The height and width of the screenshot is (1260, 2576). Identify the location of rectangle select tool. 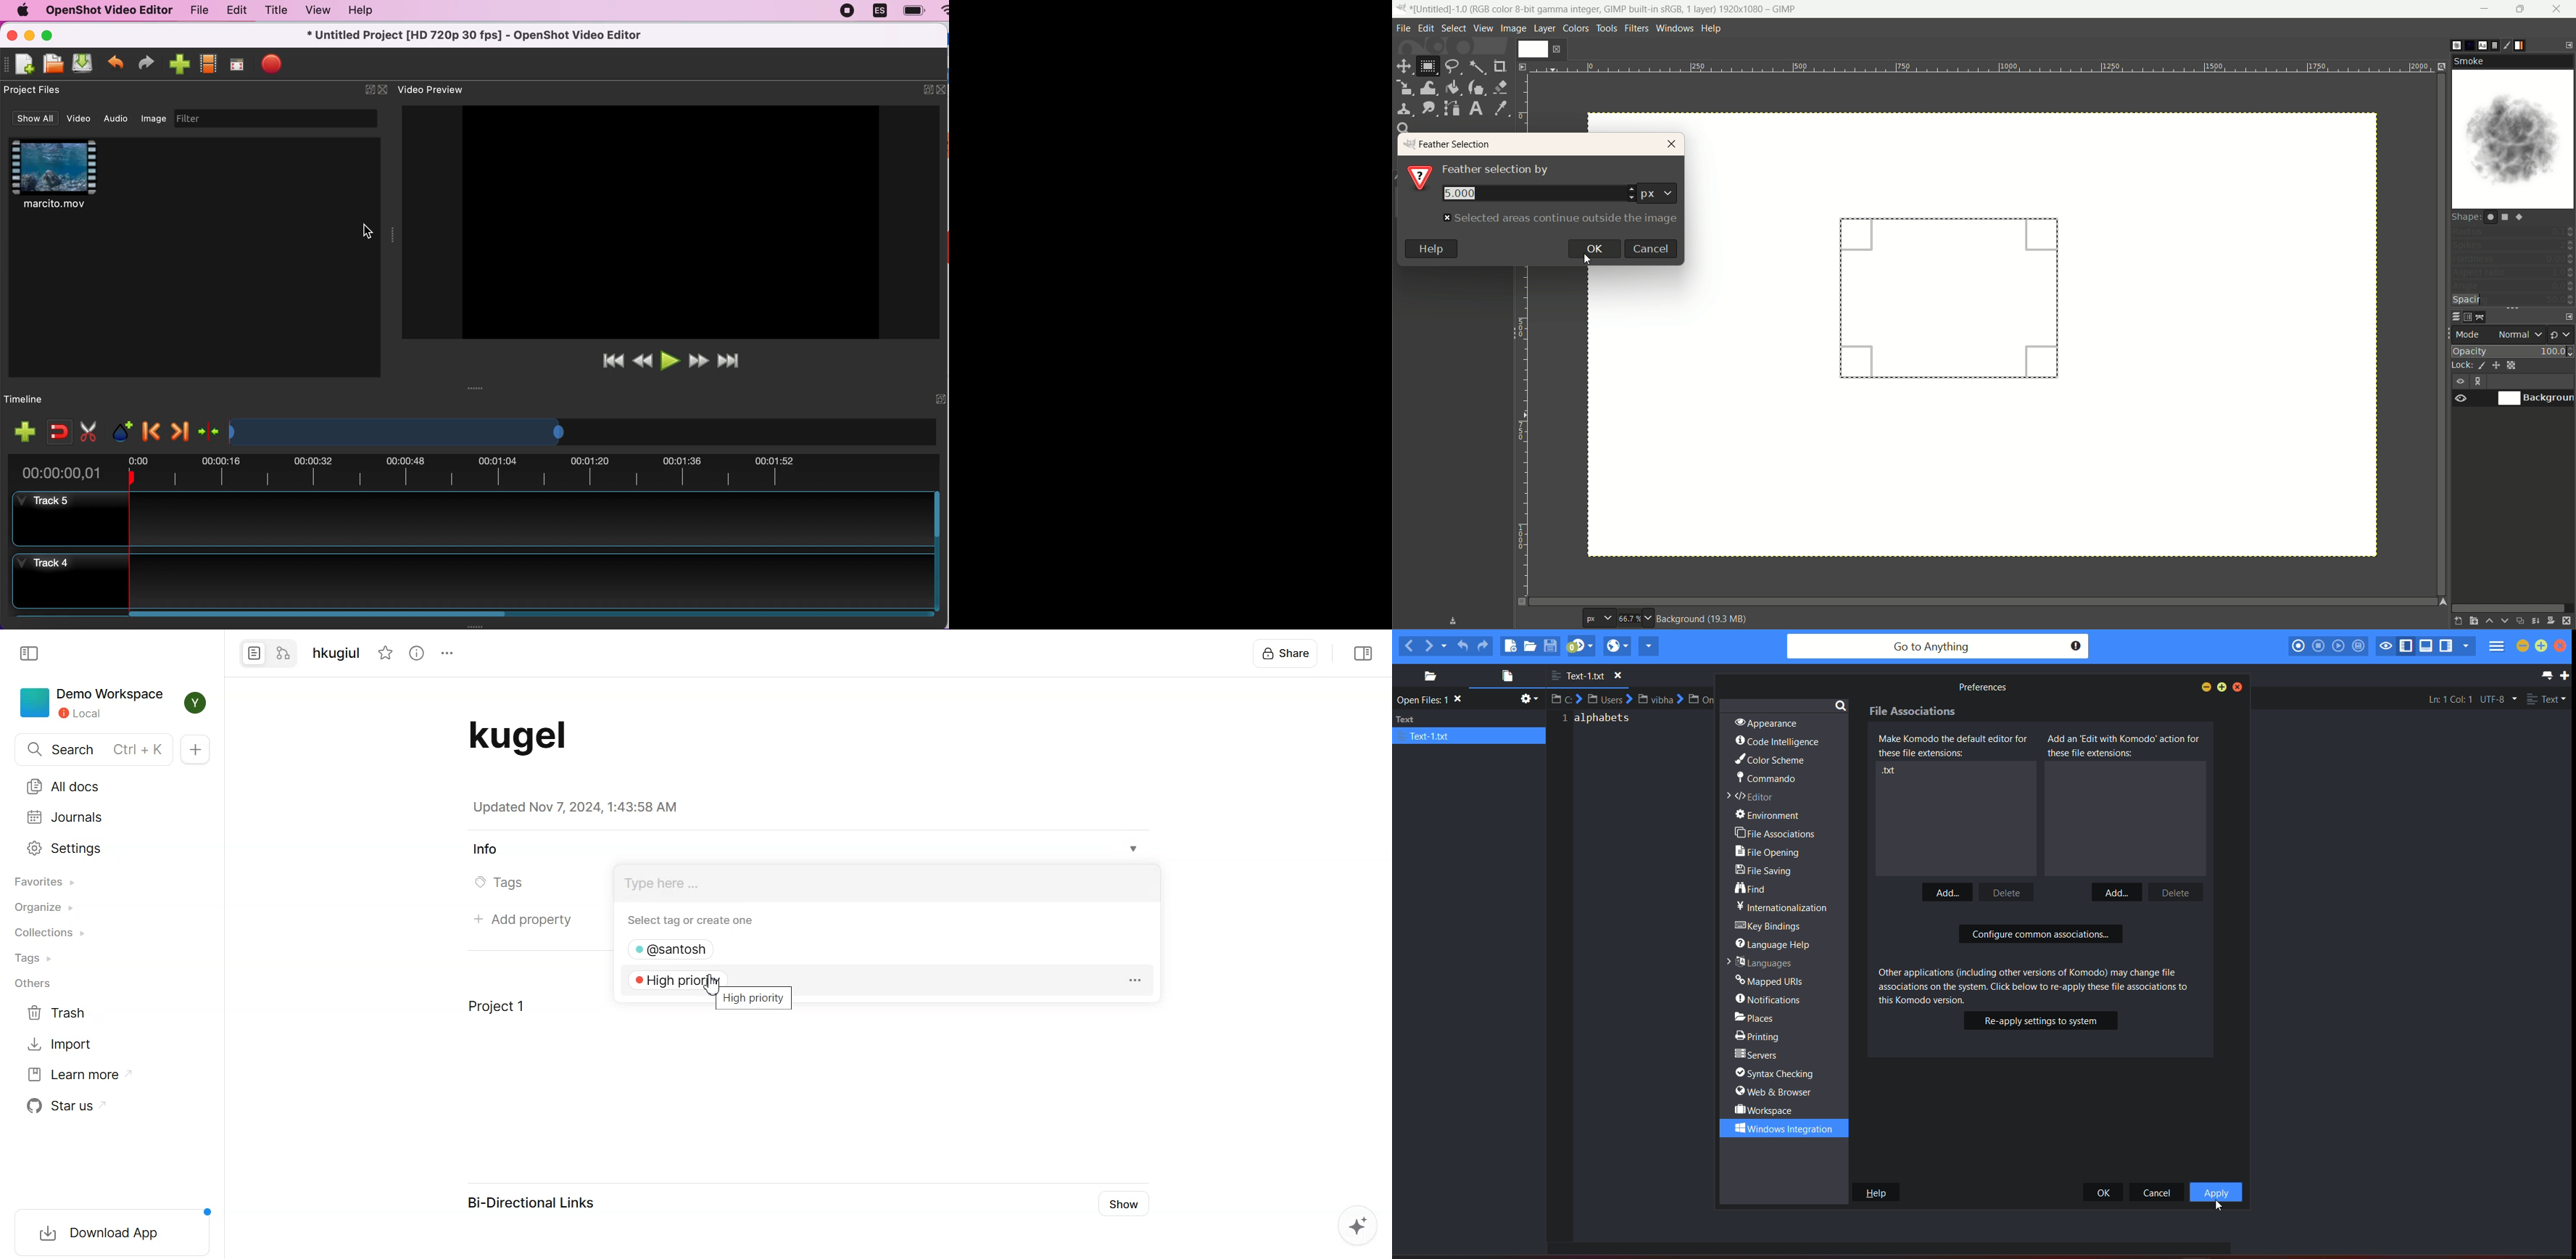
(1428, 65).